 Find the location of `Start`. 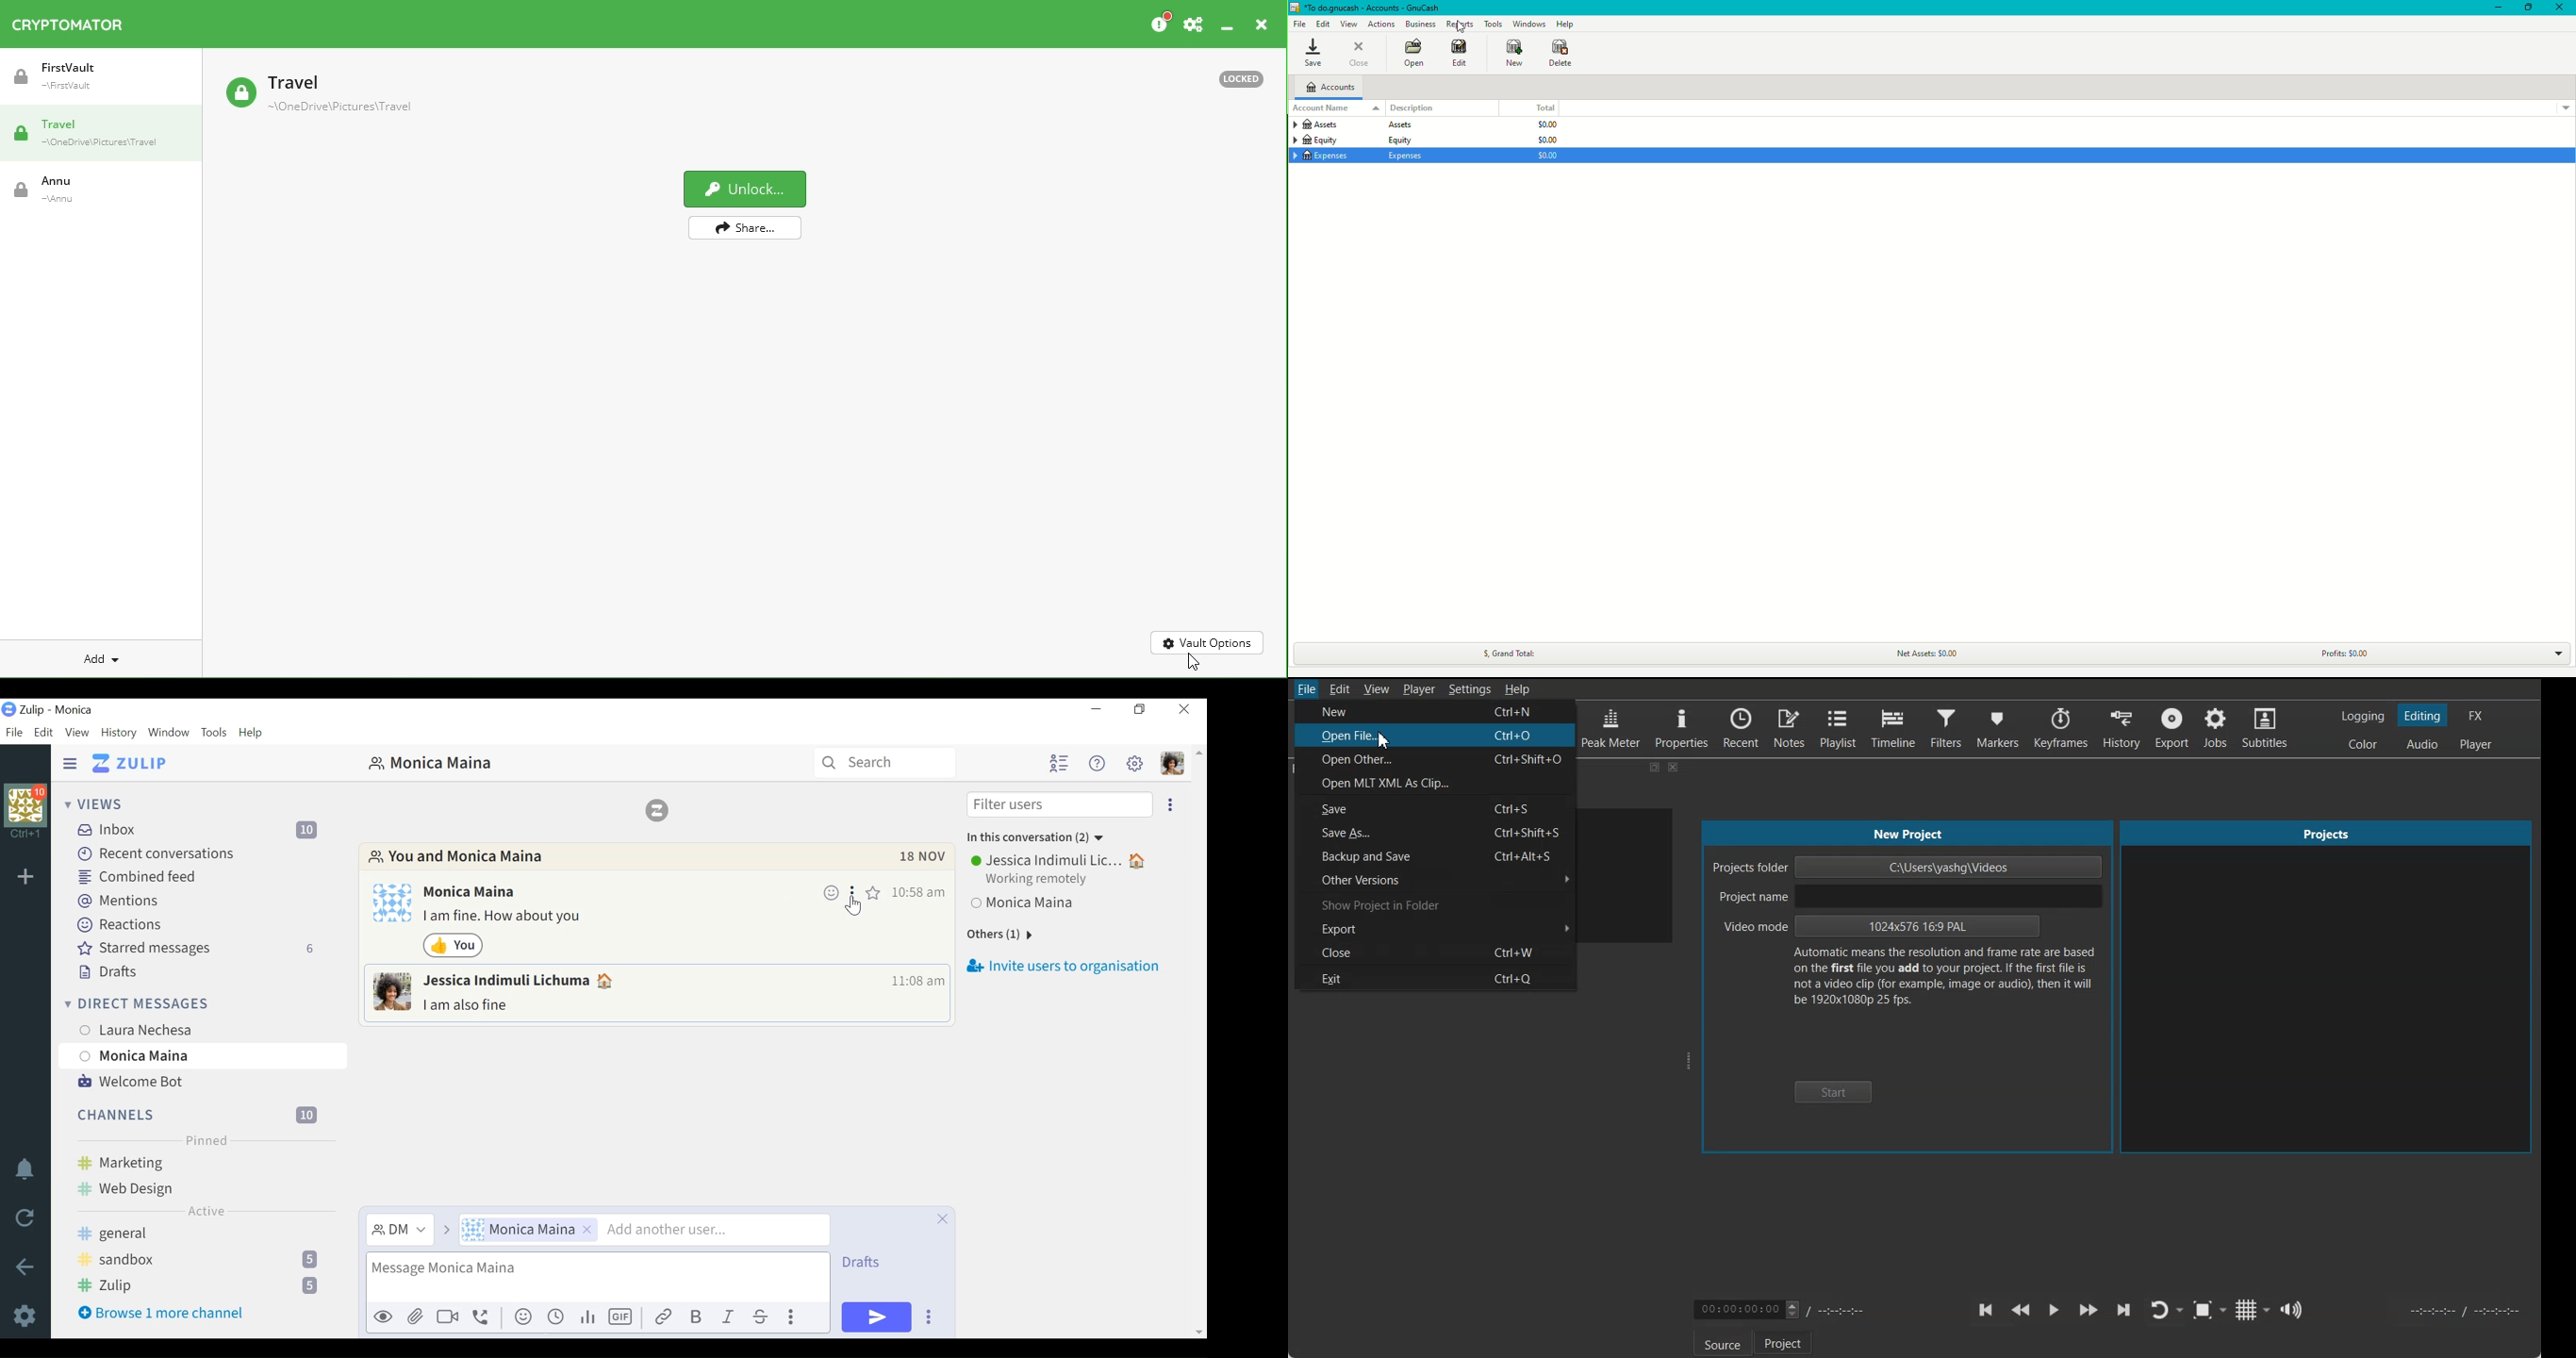

Start is located at coordinates (1833, 1093).